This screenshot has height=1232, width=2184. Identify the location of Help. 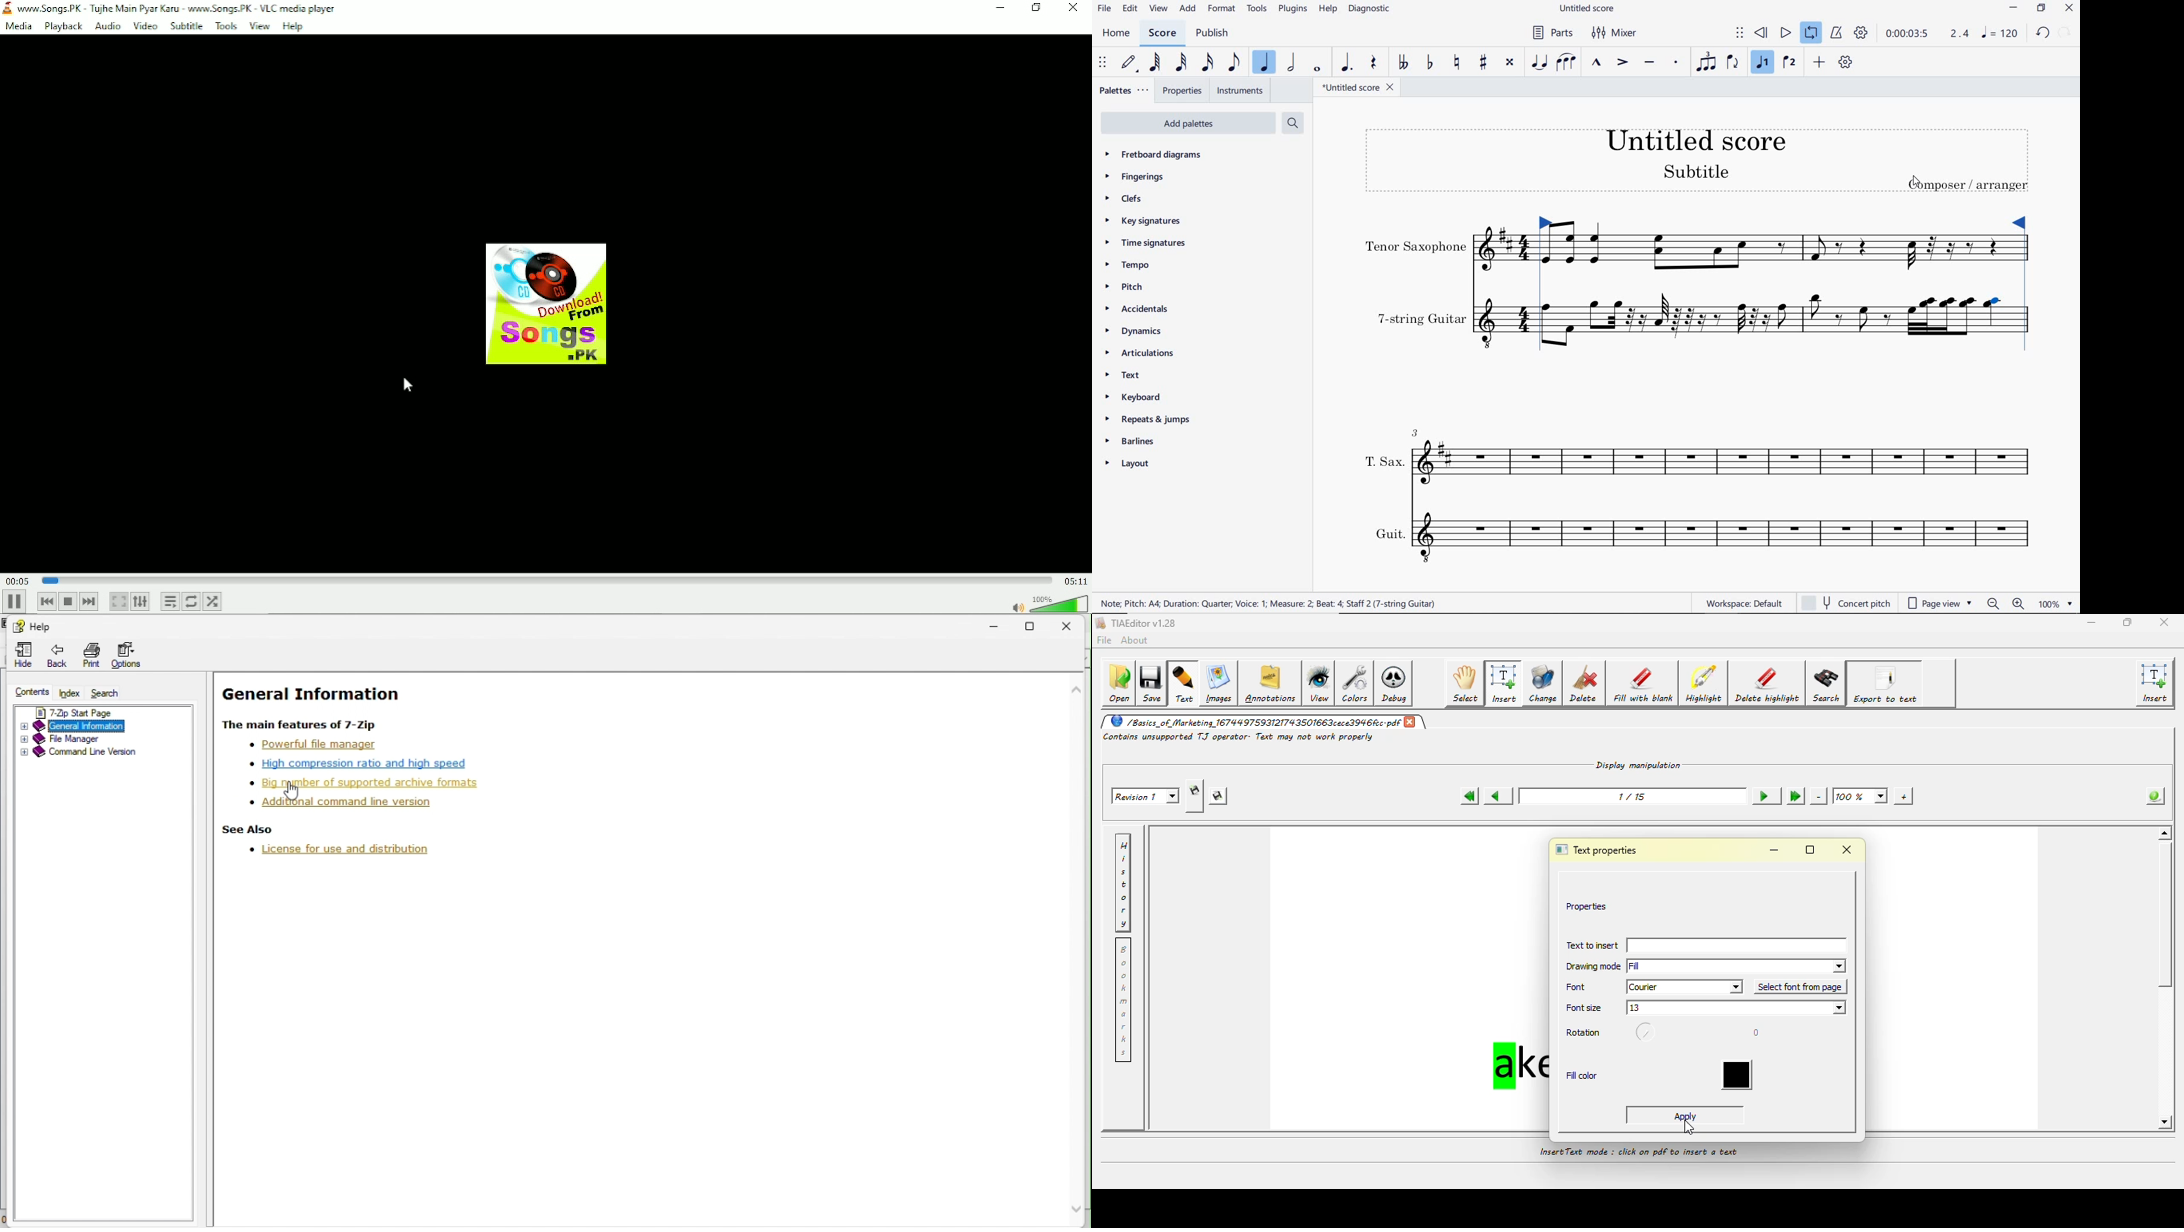
(292, 26).